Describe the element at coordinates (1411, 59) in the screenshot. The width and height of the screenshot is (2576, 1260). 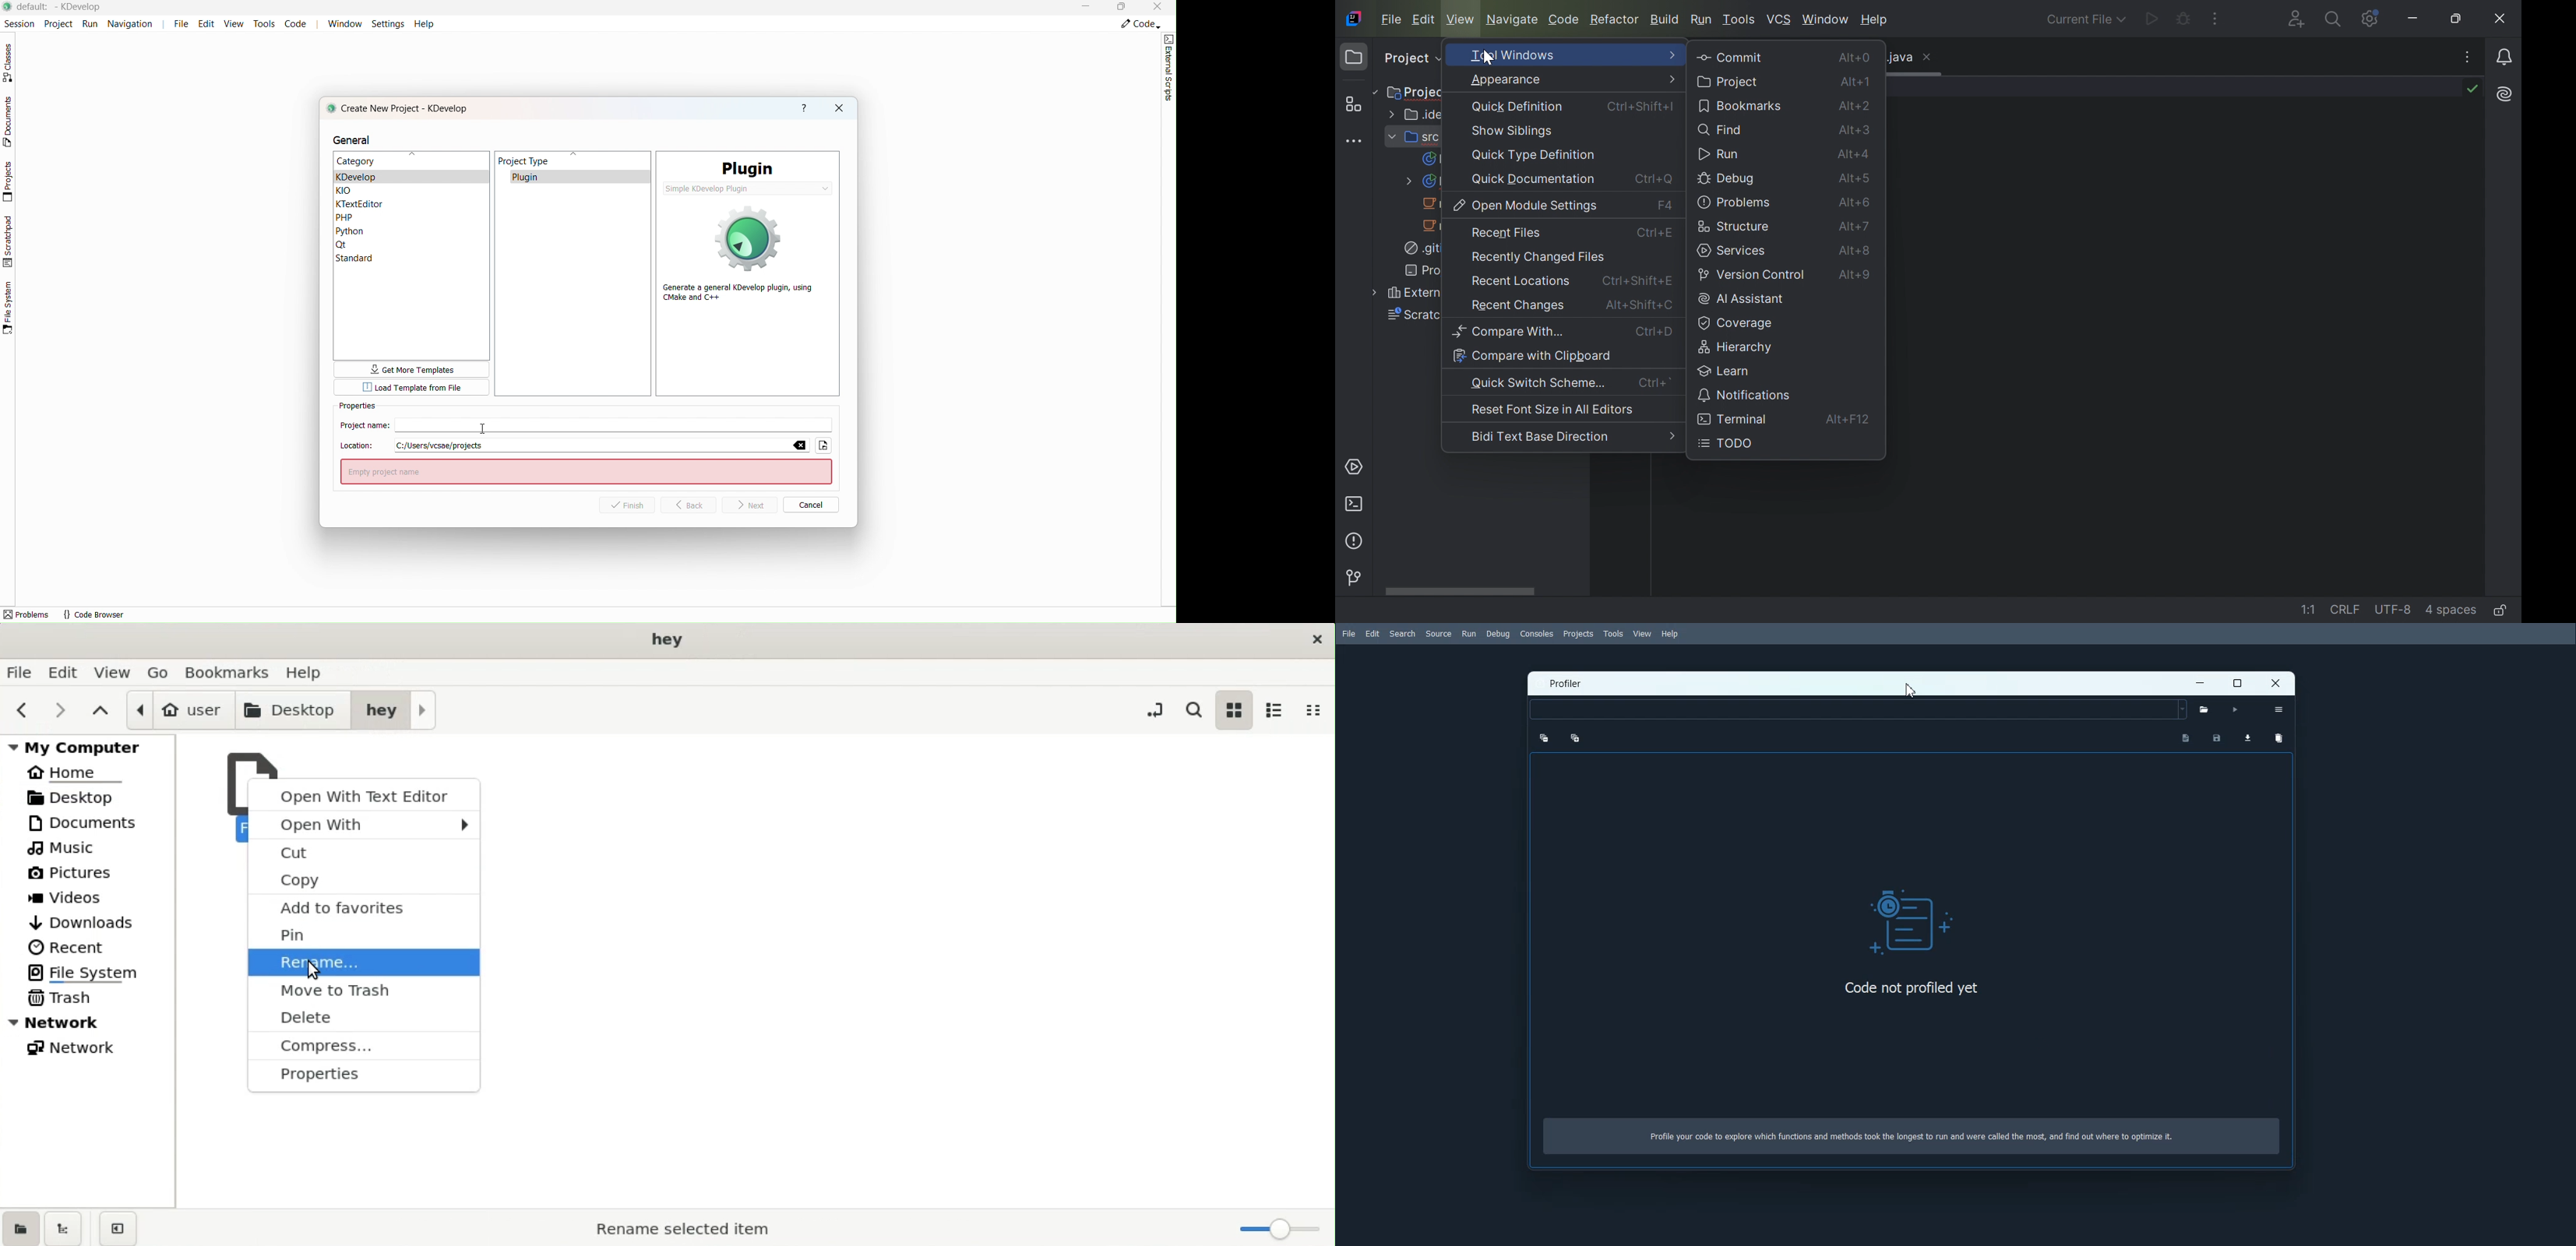
I see `Project` at that location.